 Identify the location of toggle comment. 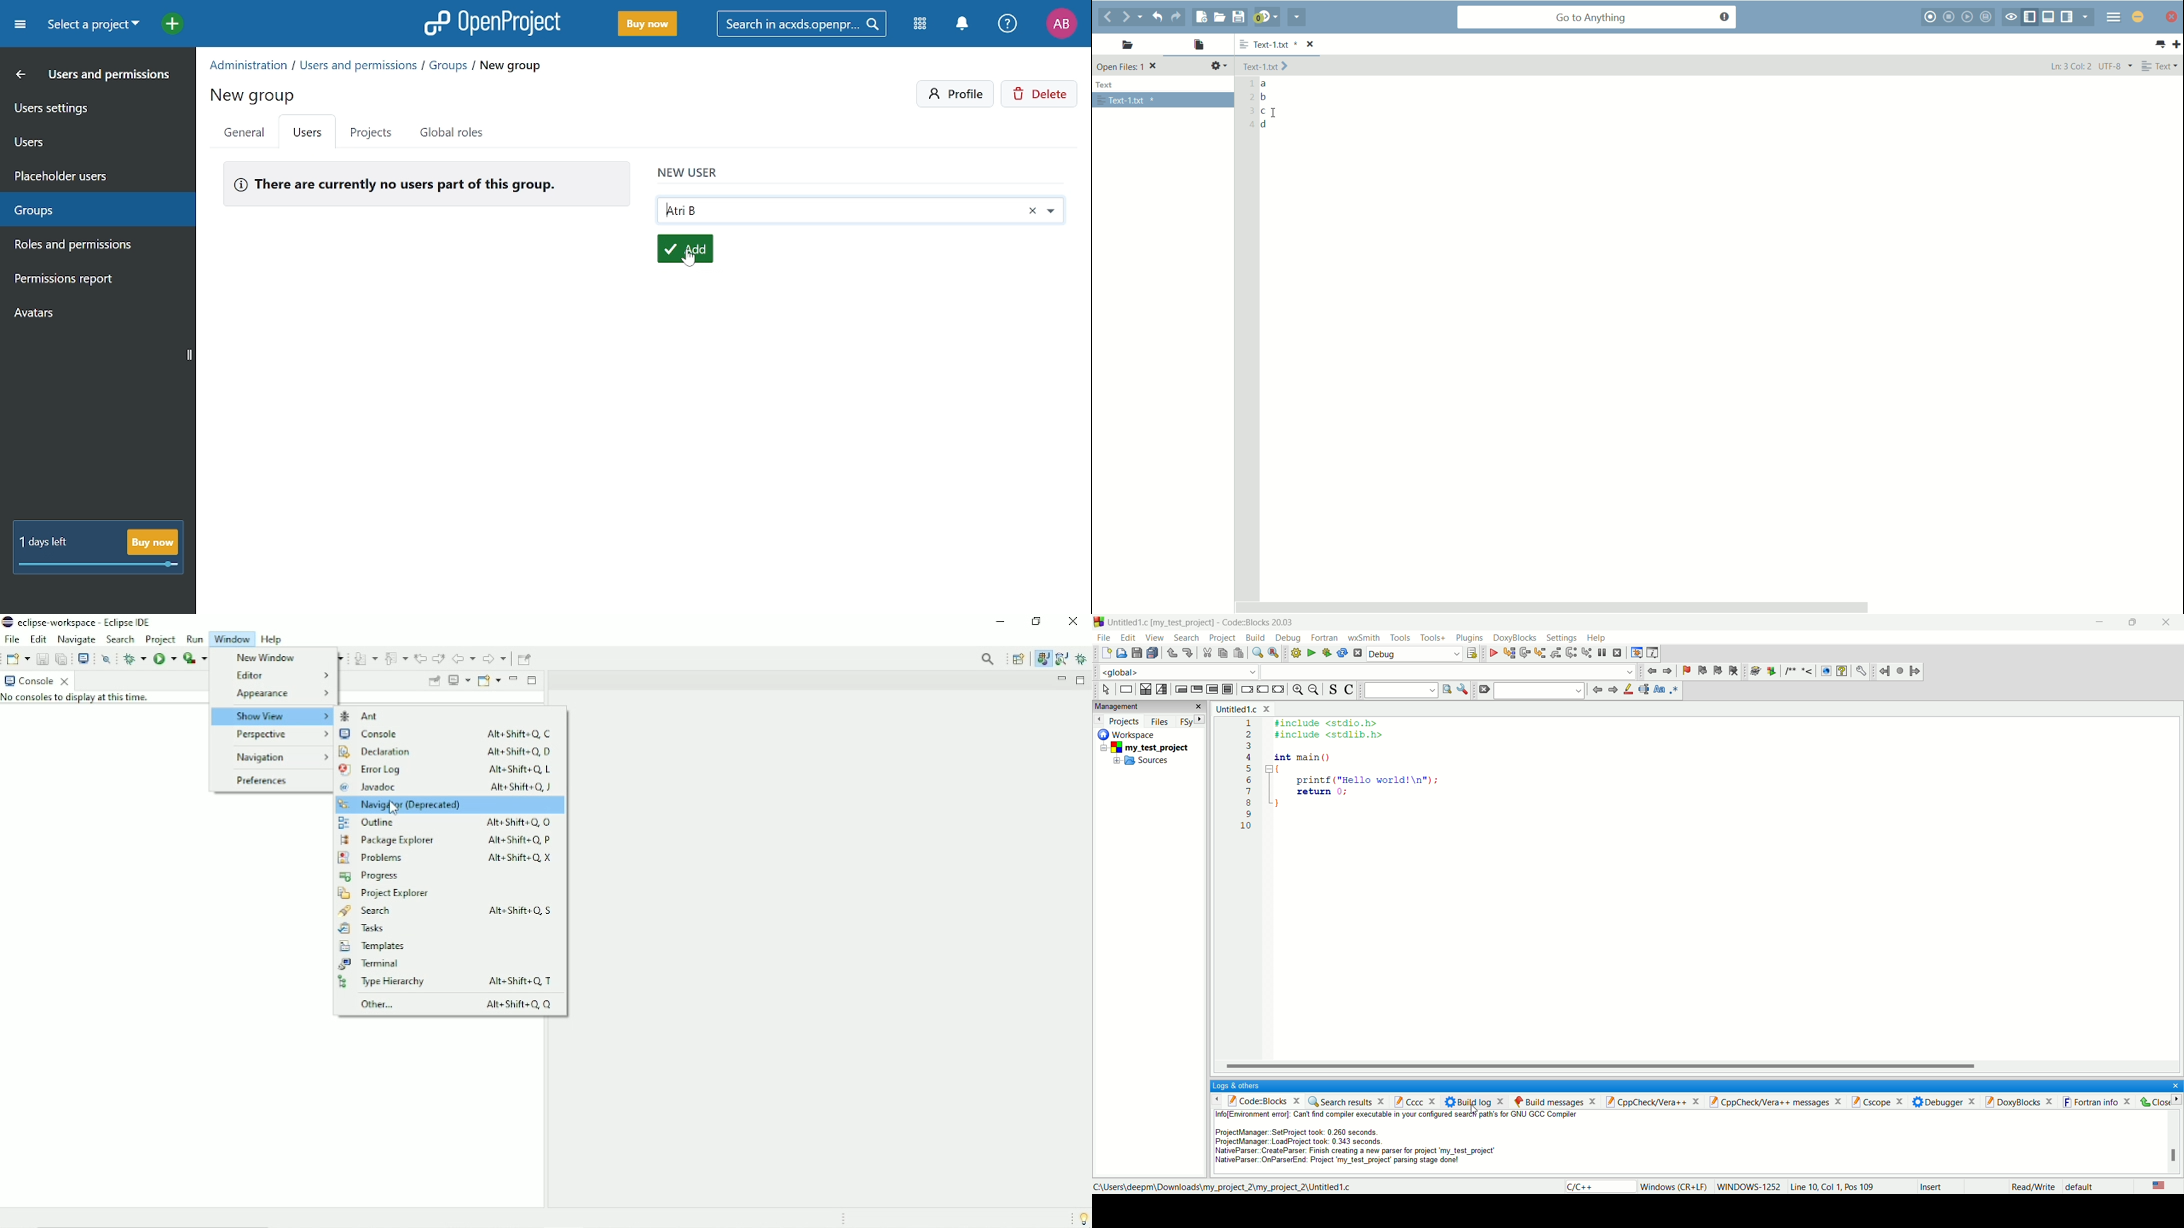
(1347, 690).